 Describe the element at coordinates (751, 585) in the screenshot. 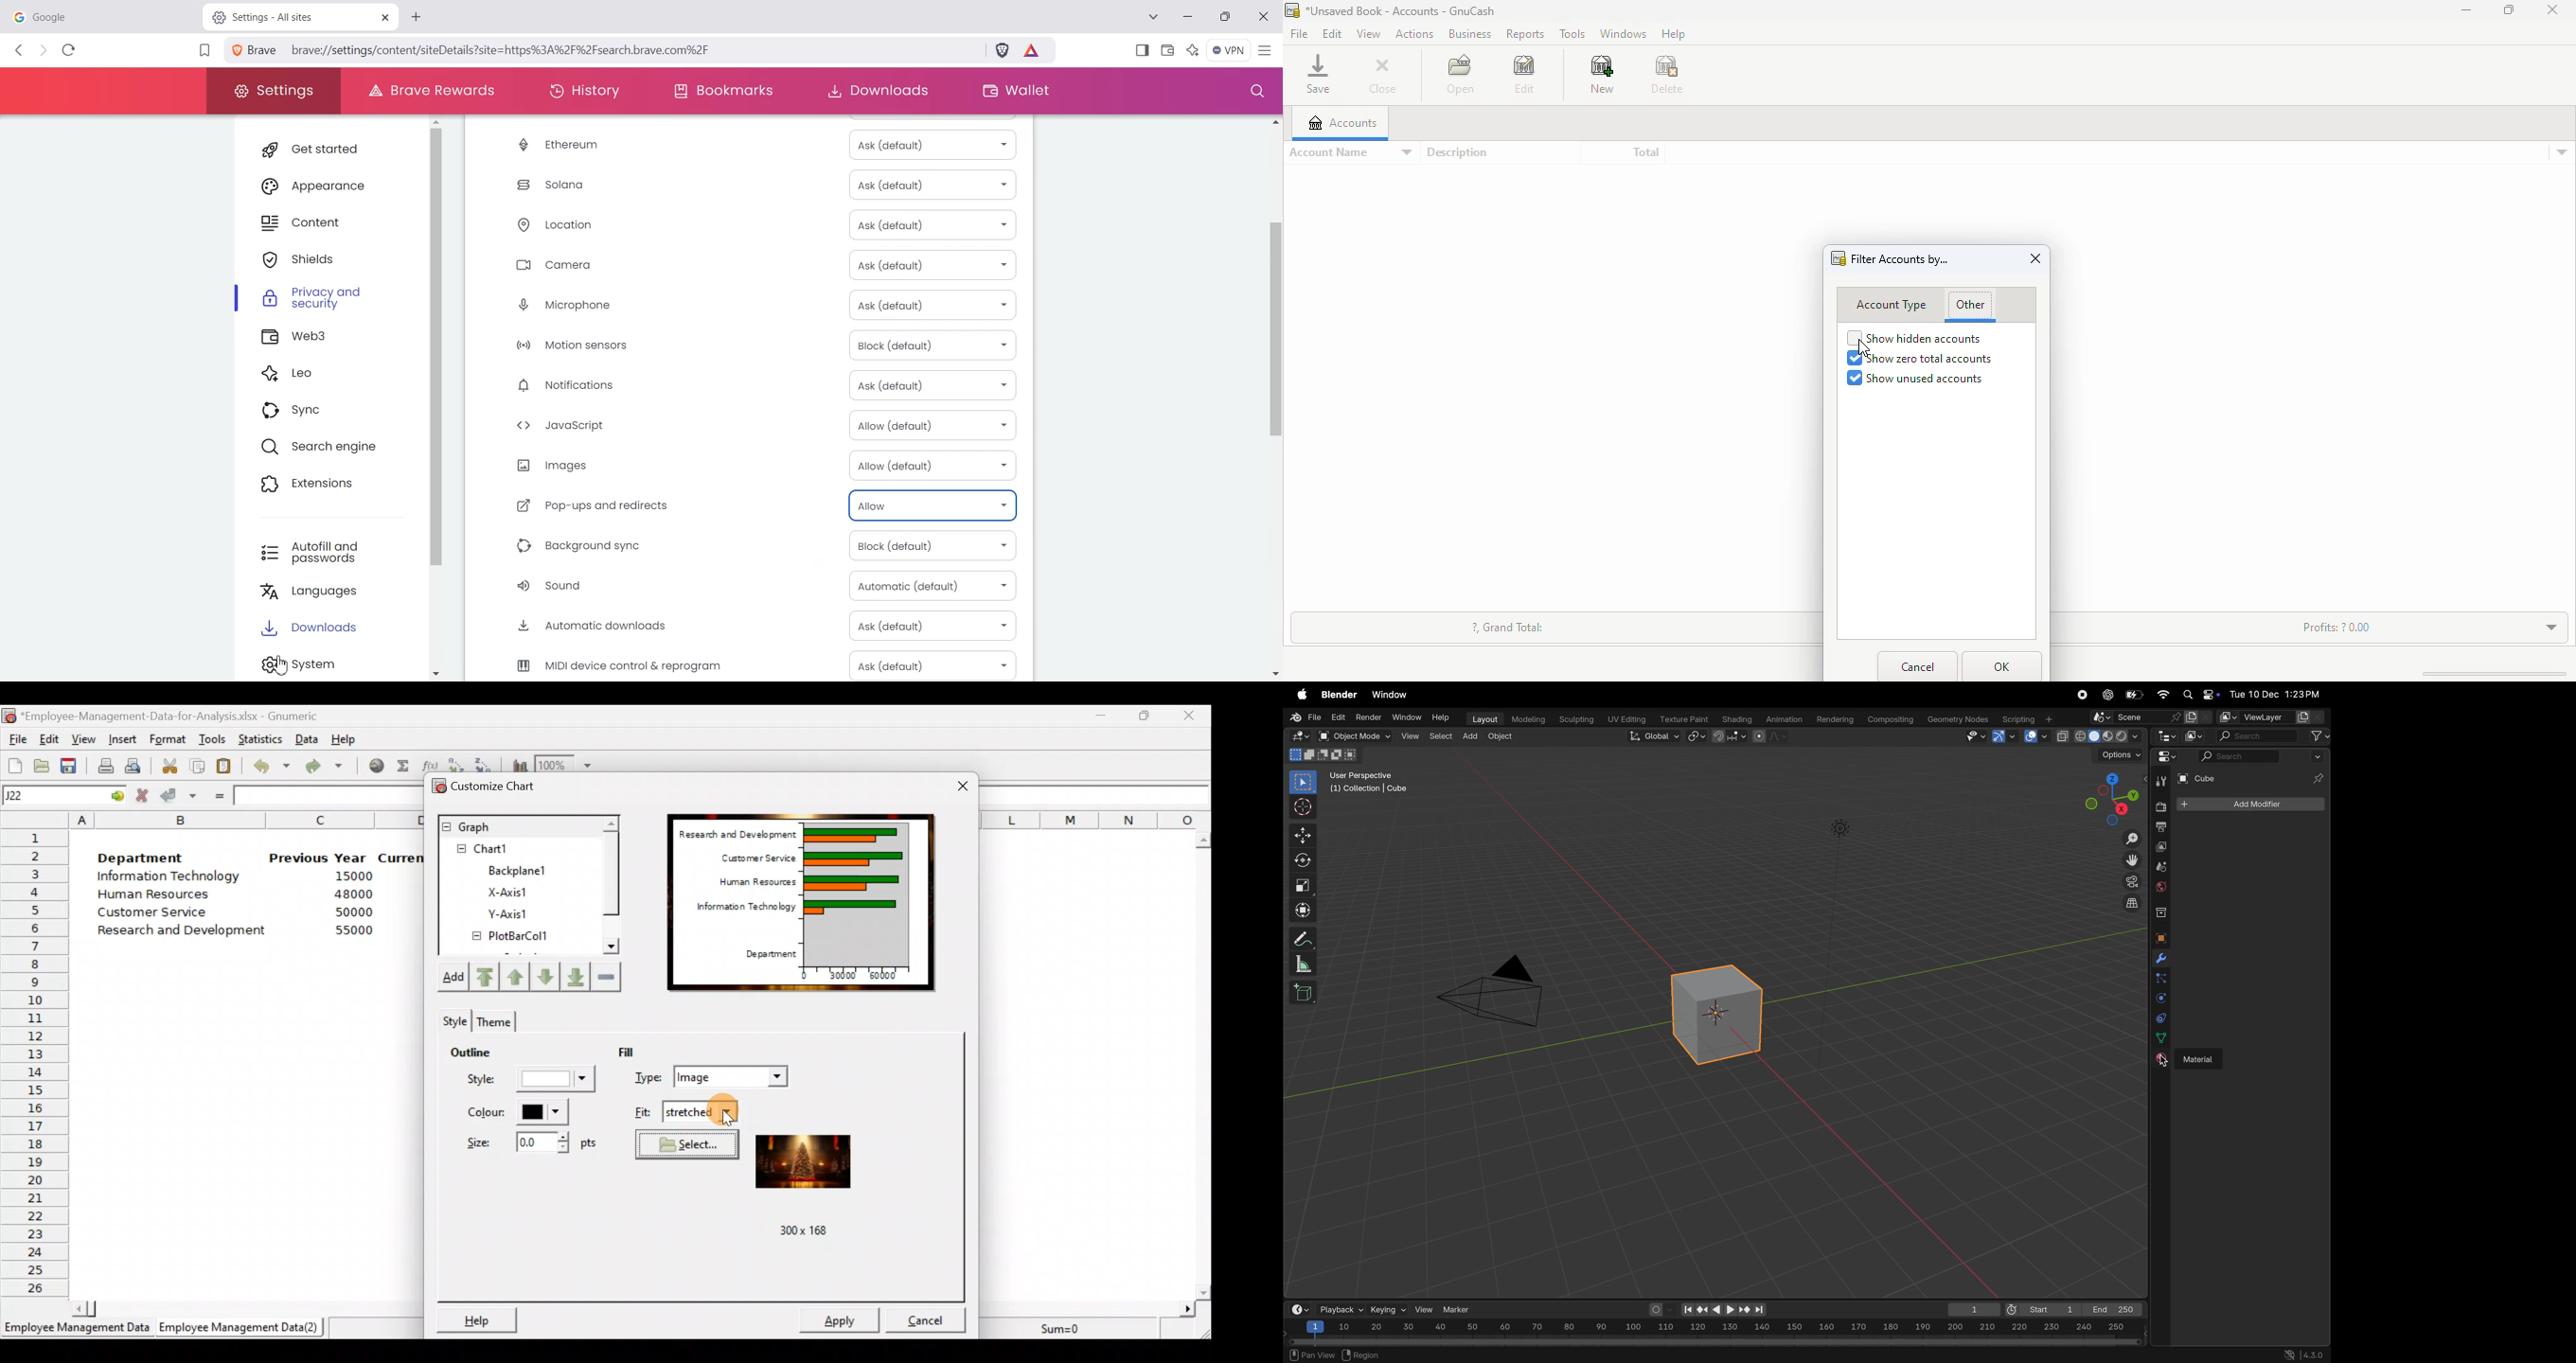

I see `Sound Automatic (Default)` at that location.